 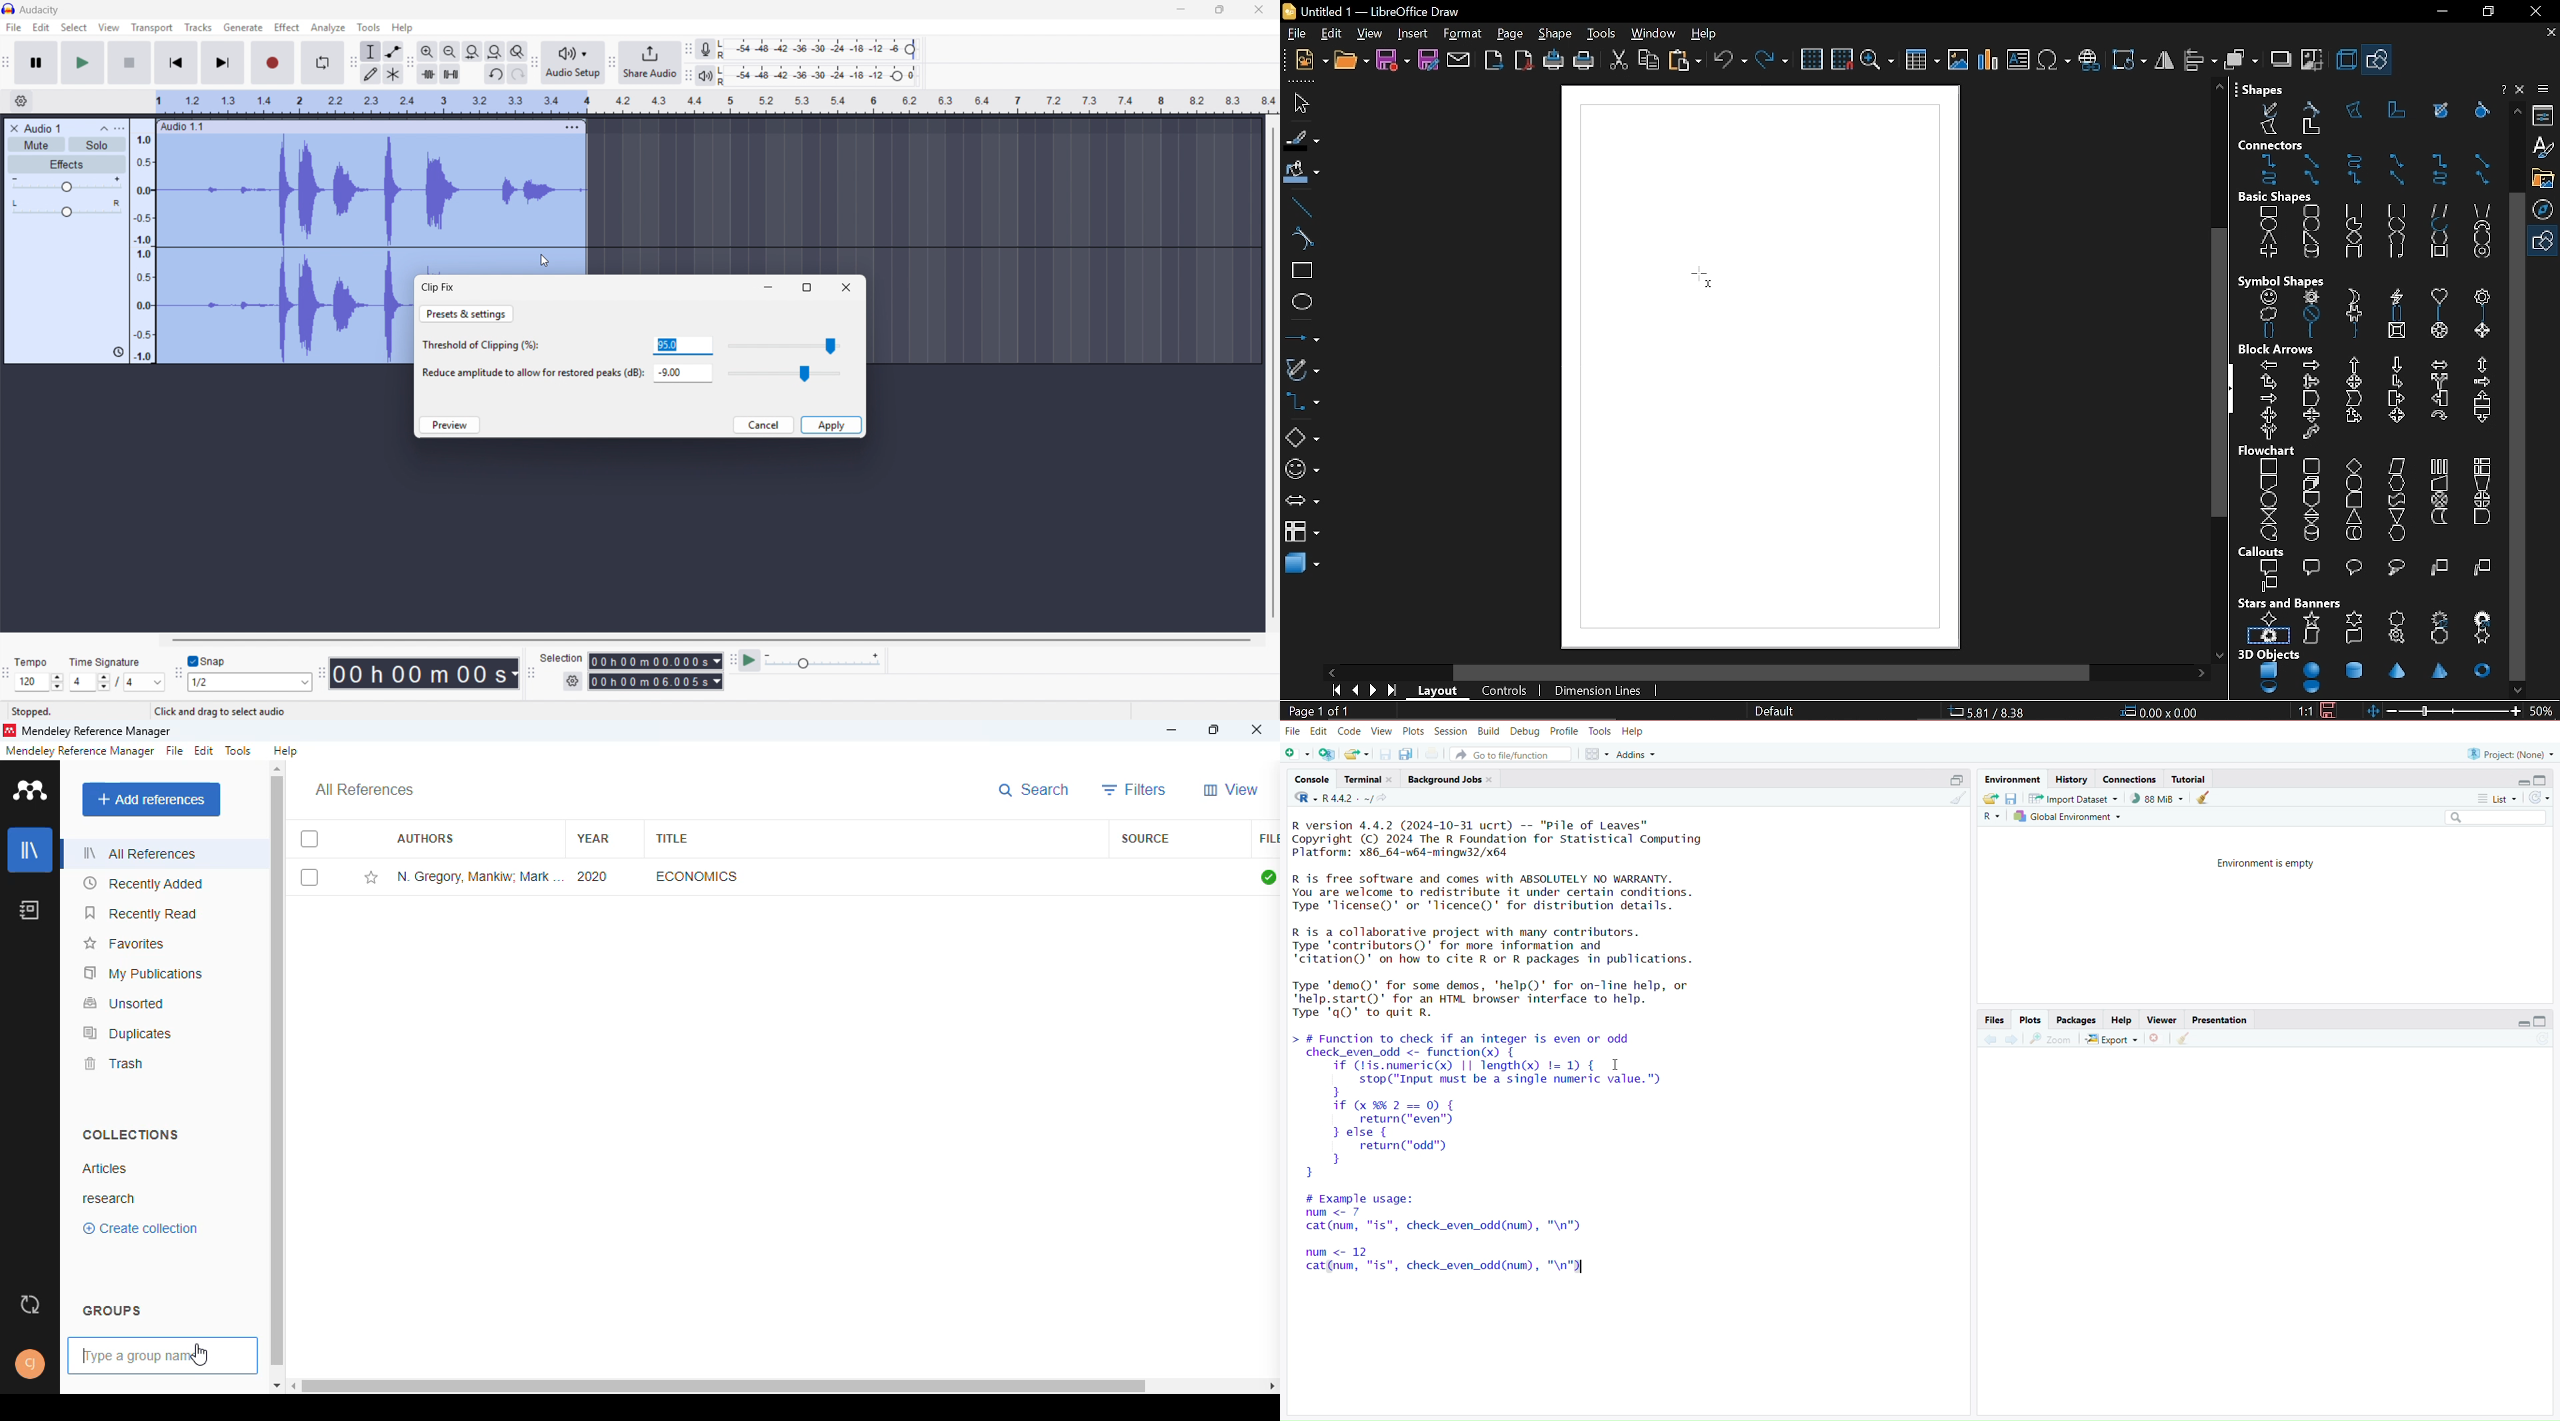 What do you see at coordinates (2185, 1039) in the screenshot?
I see `clear all plot` at bounding box center [2185, 1039].